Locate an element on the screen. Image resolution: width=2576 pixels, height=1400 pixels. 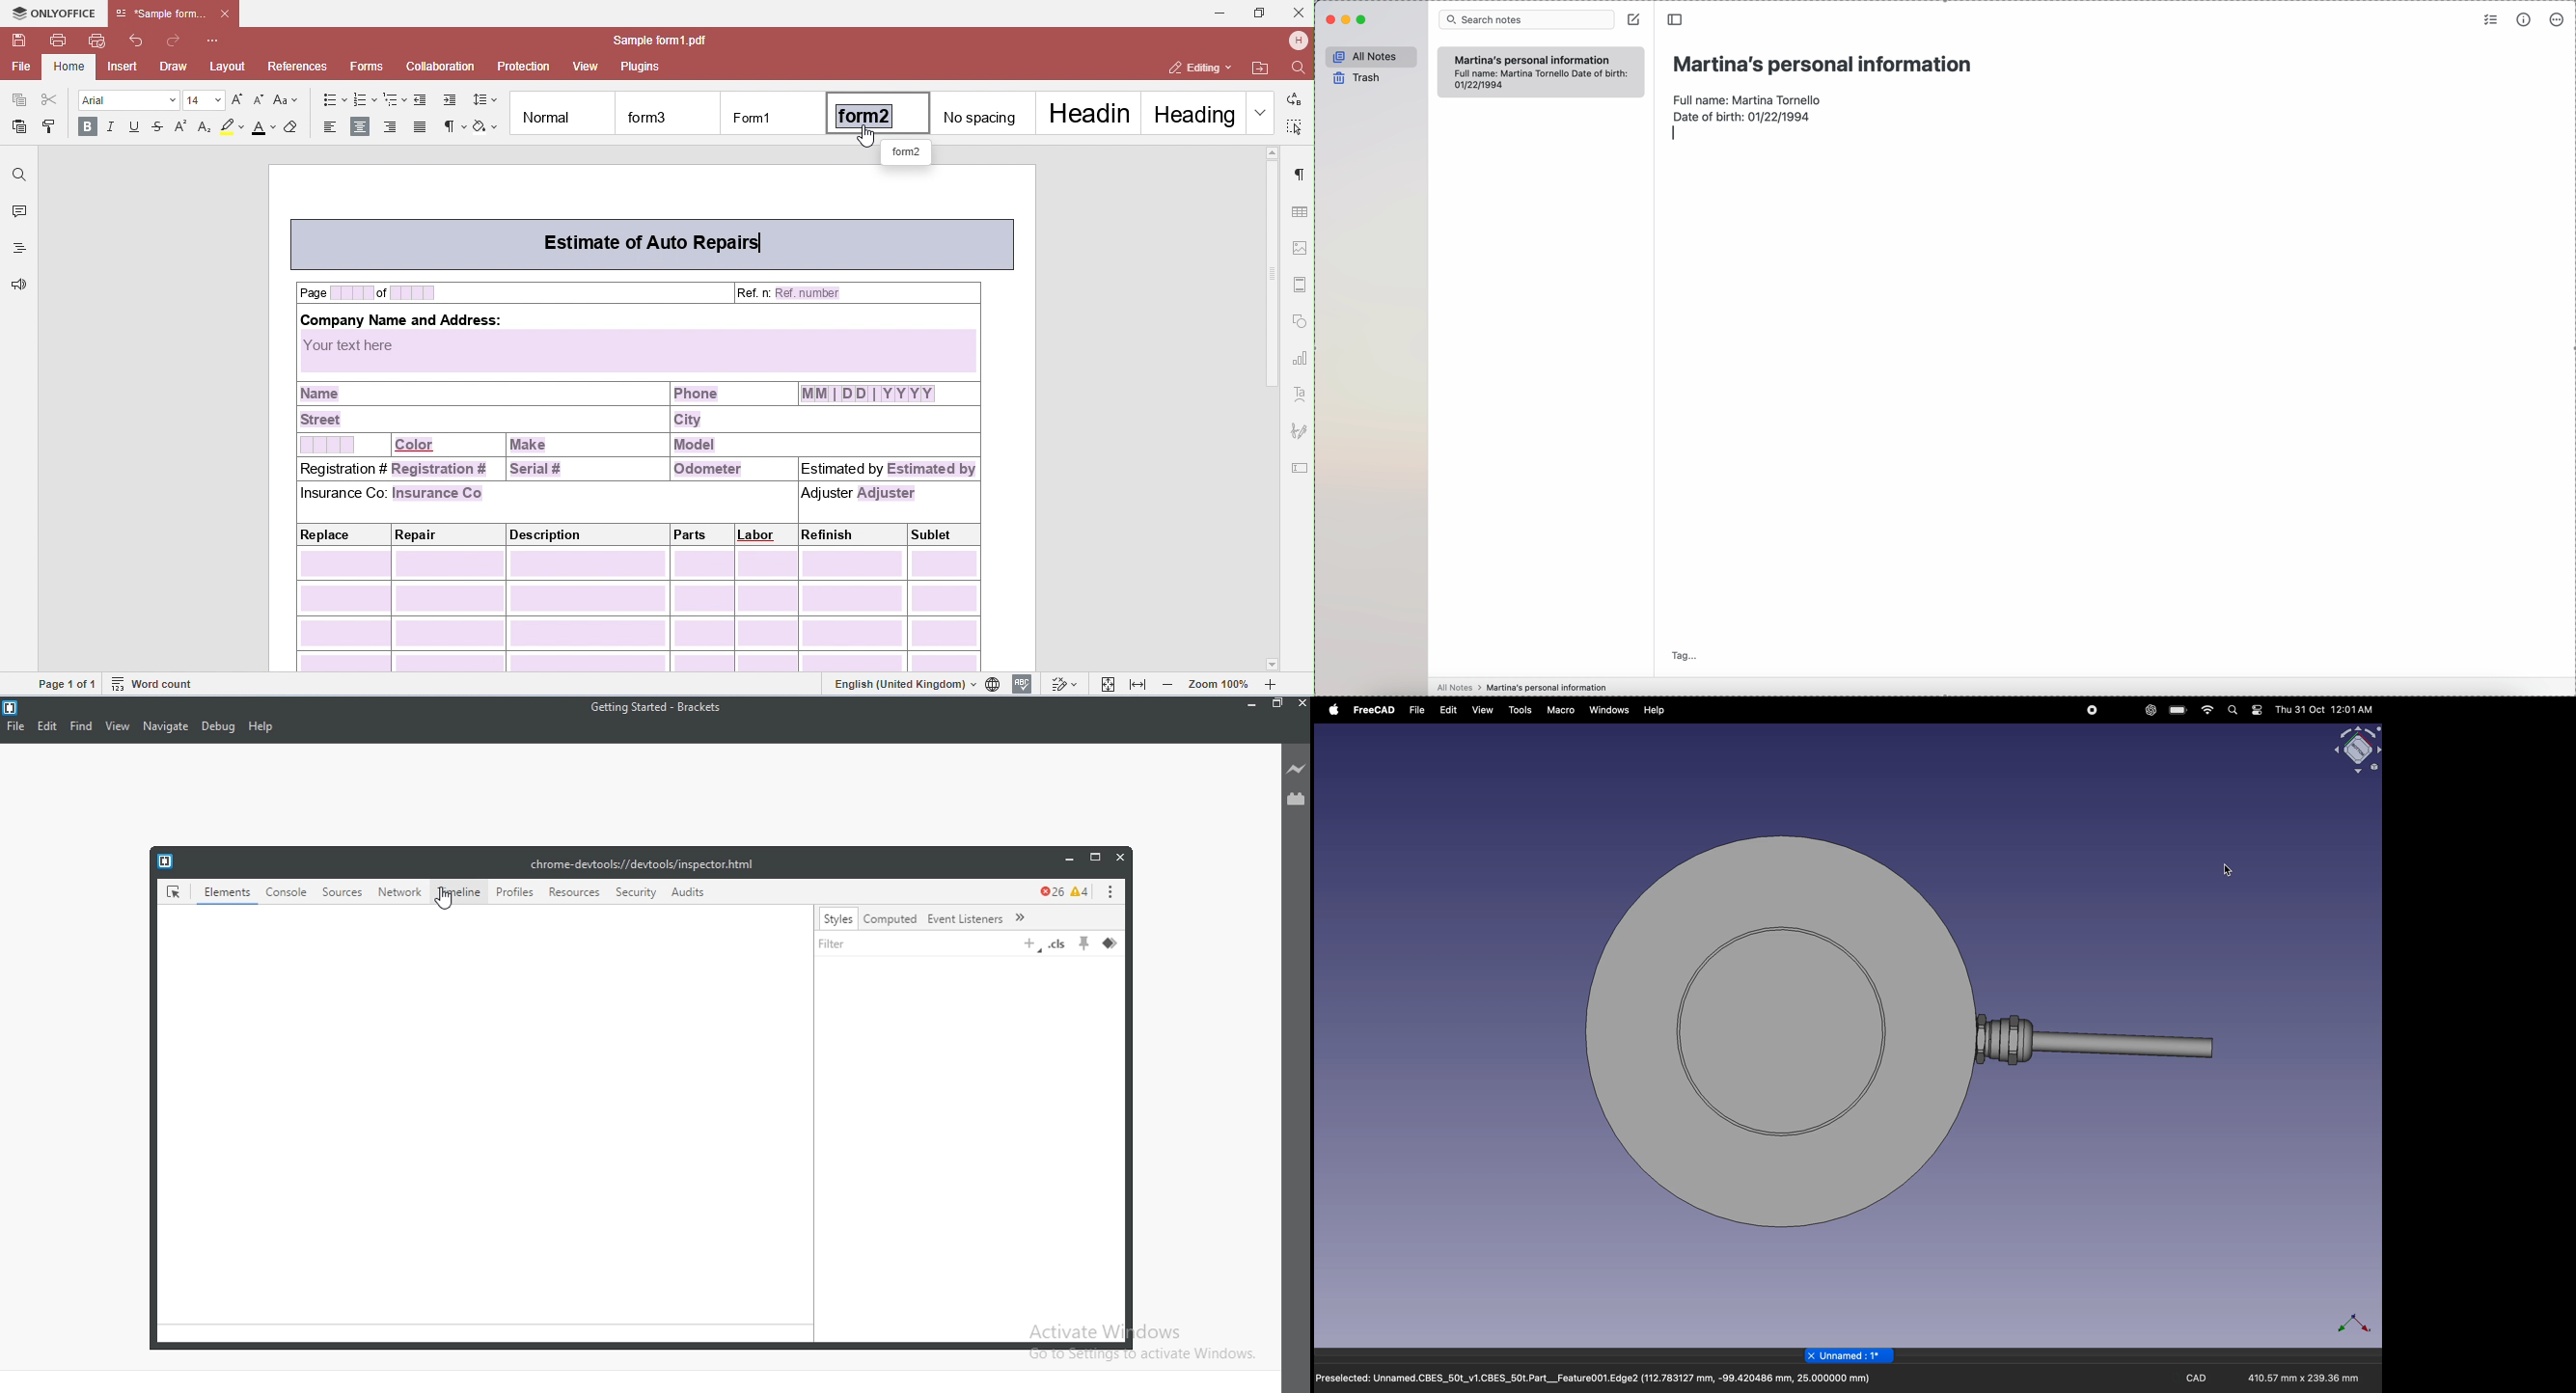
Elements is located at coordinates (225, 891).